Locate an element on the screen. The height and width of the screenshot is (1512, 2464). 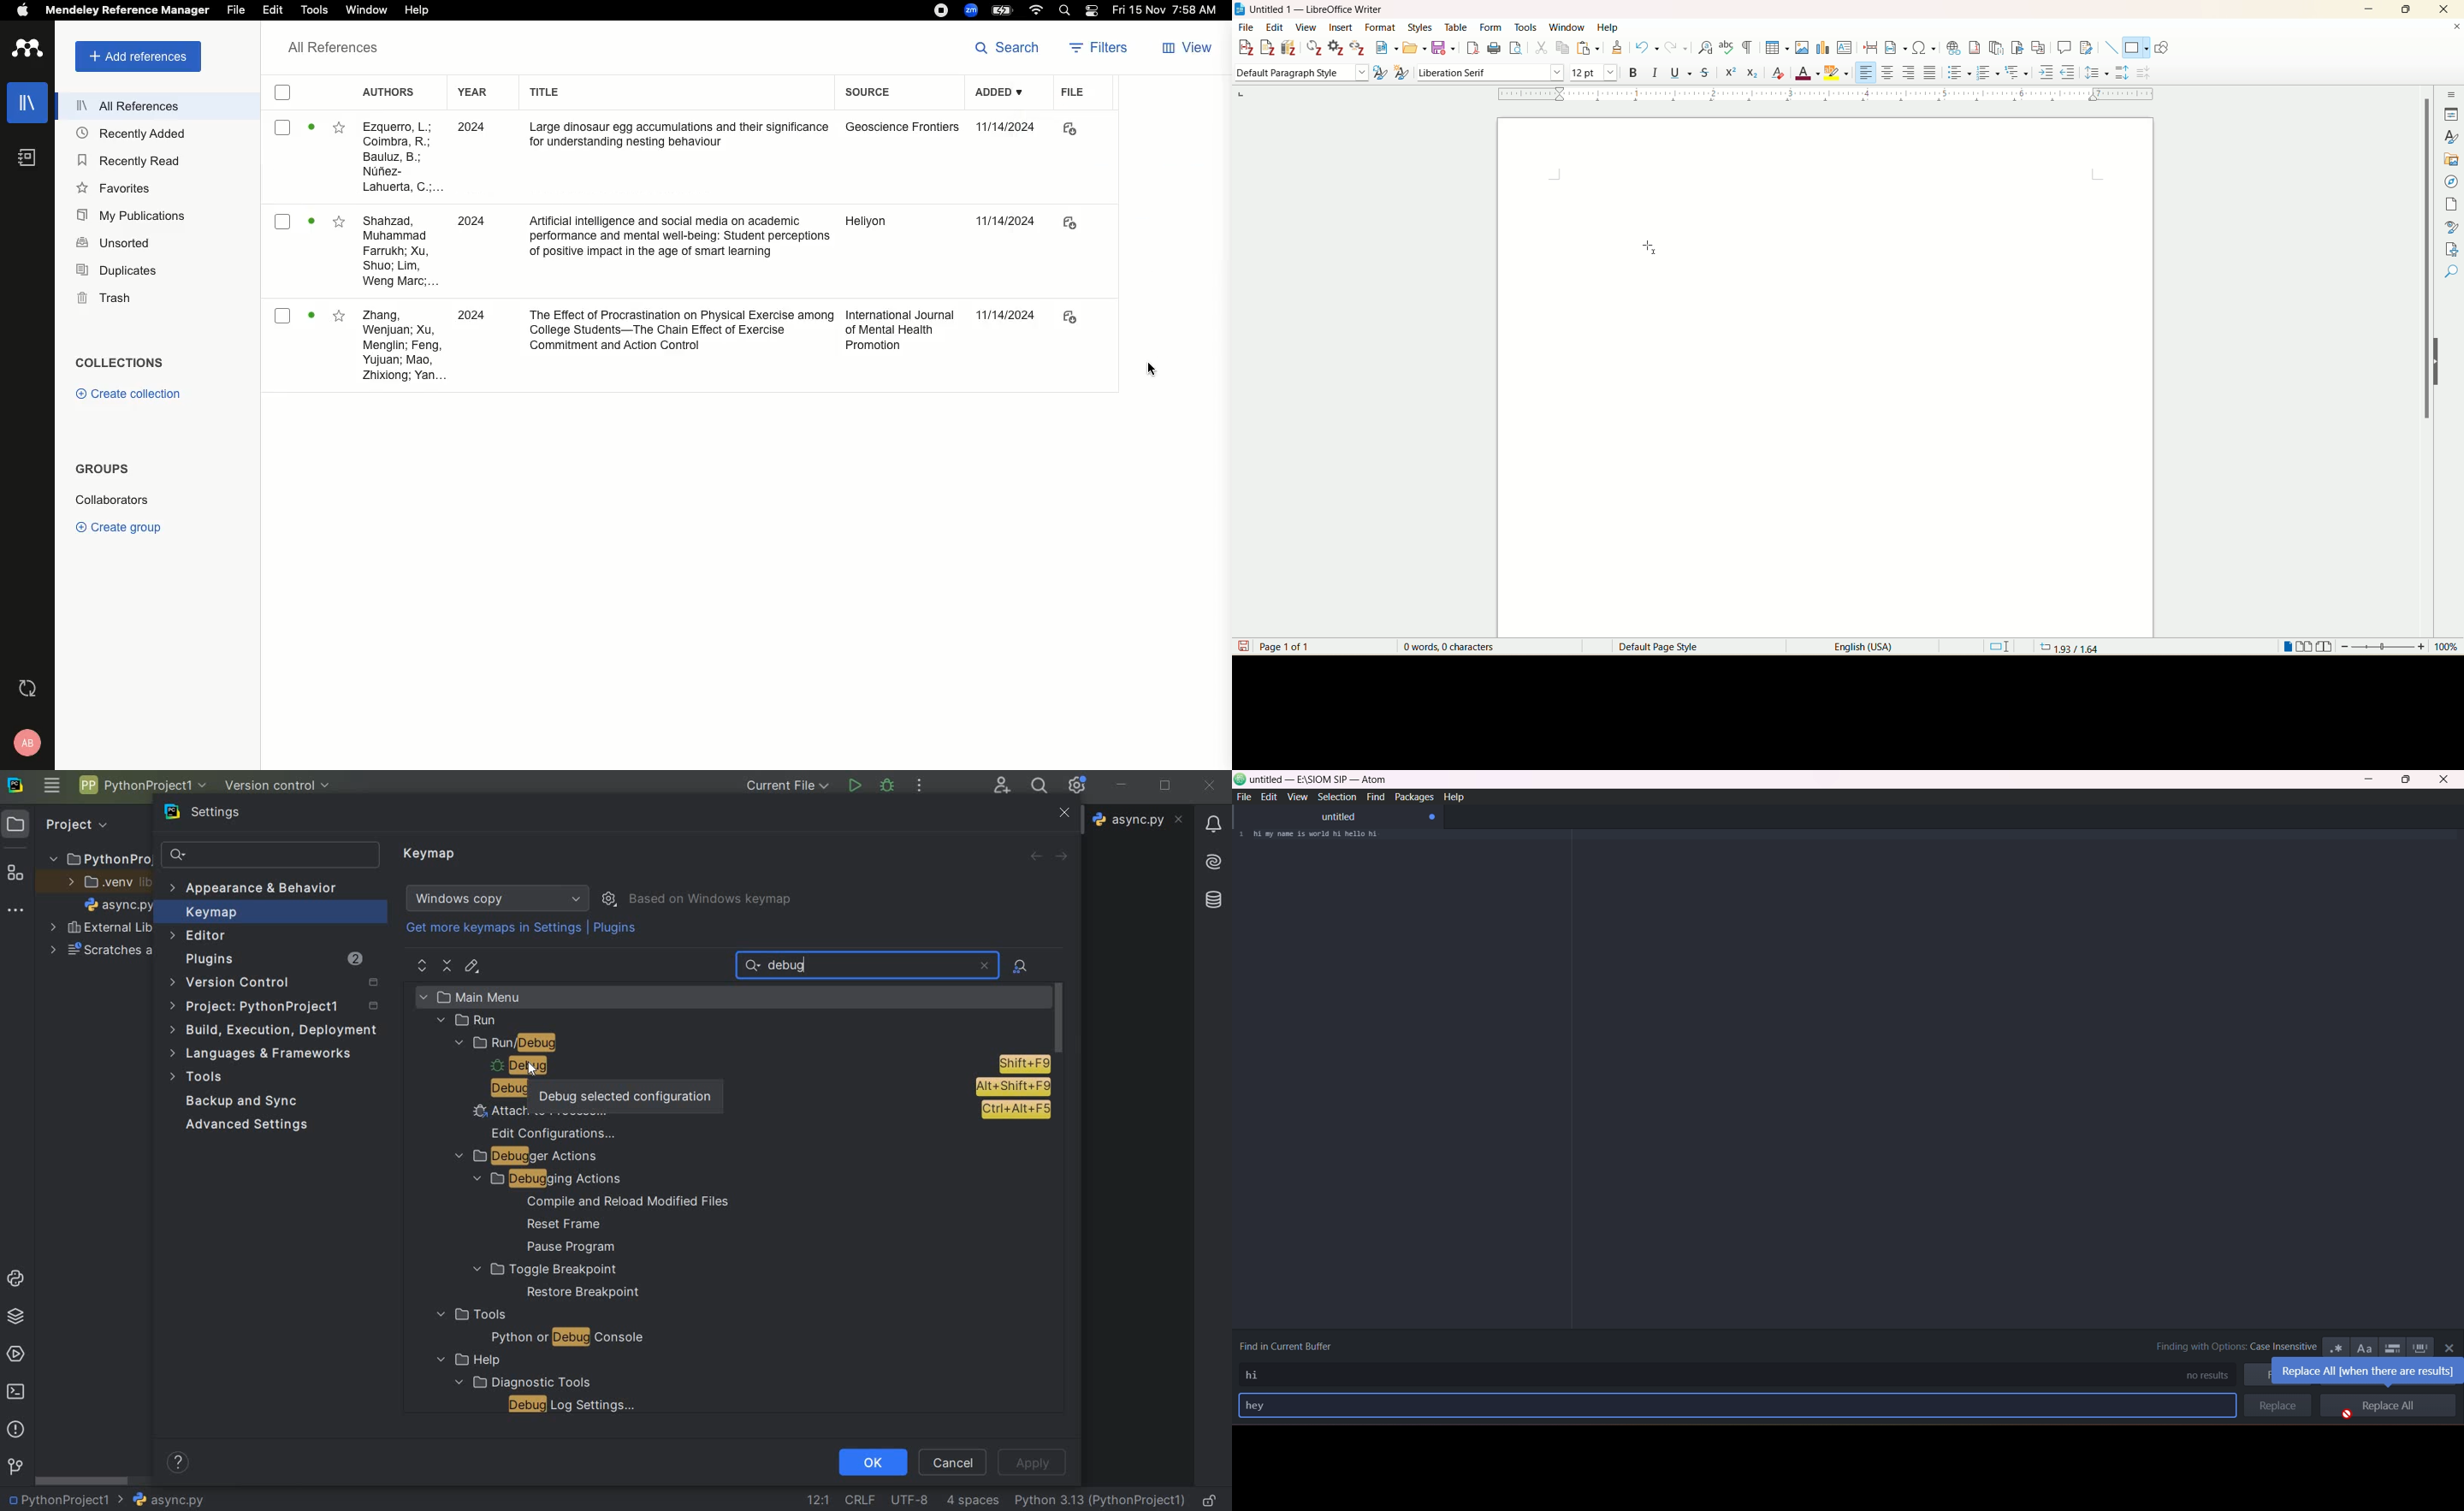
maximize is located at coordinates (2406, 780).